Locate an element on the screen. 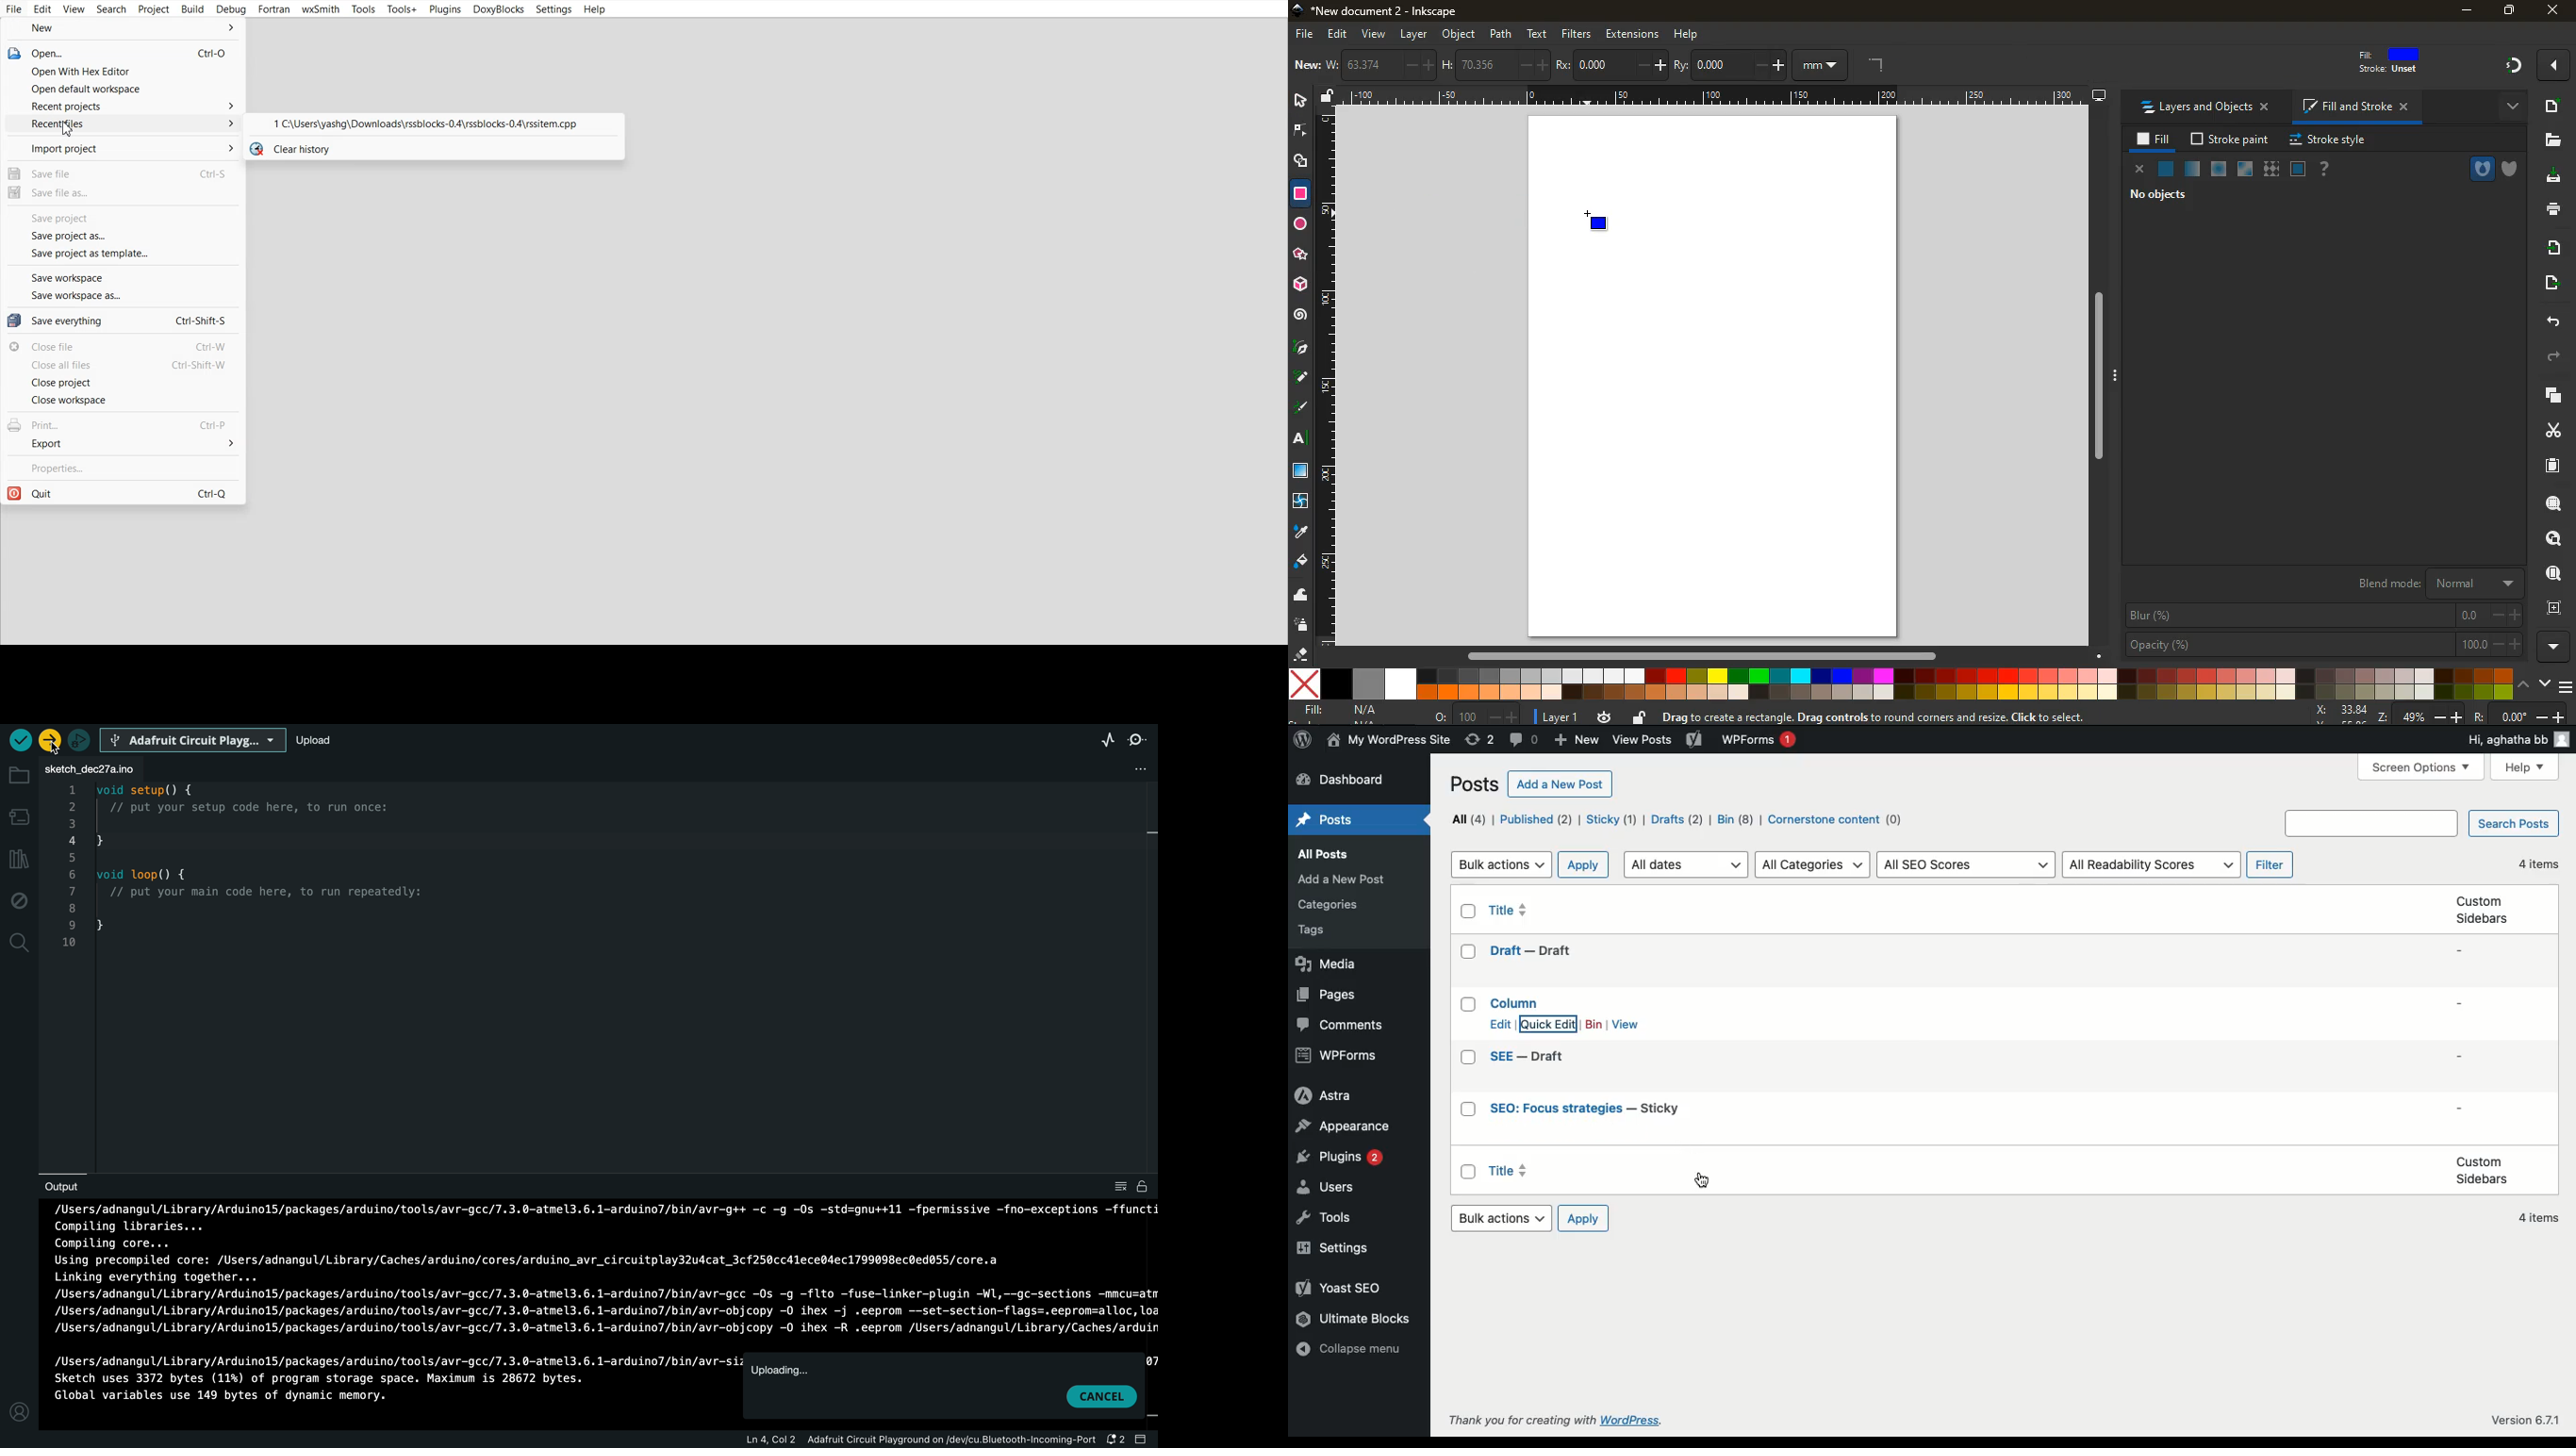 The image size is (2576, 1456). d is located at coordinates (1302, 377).